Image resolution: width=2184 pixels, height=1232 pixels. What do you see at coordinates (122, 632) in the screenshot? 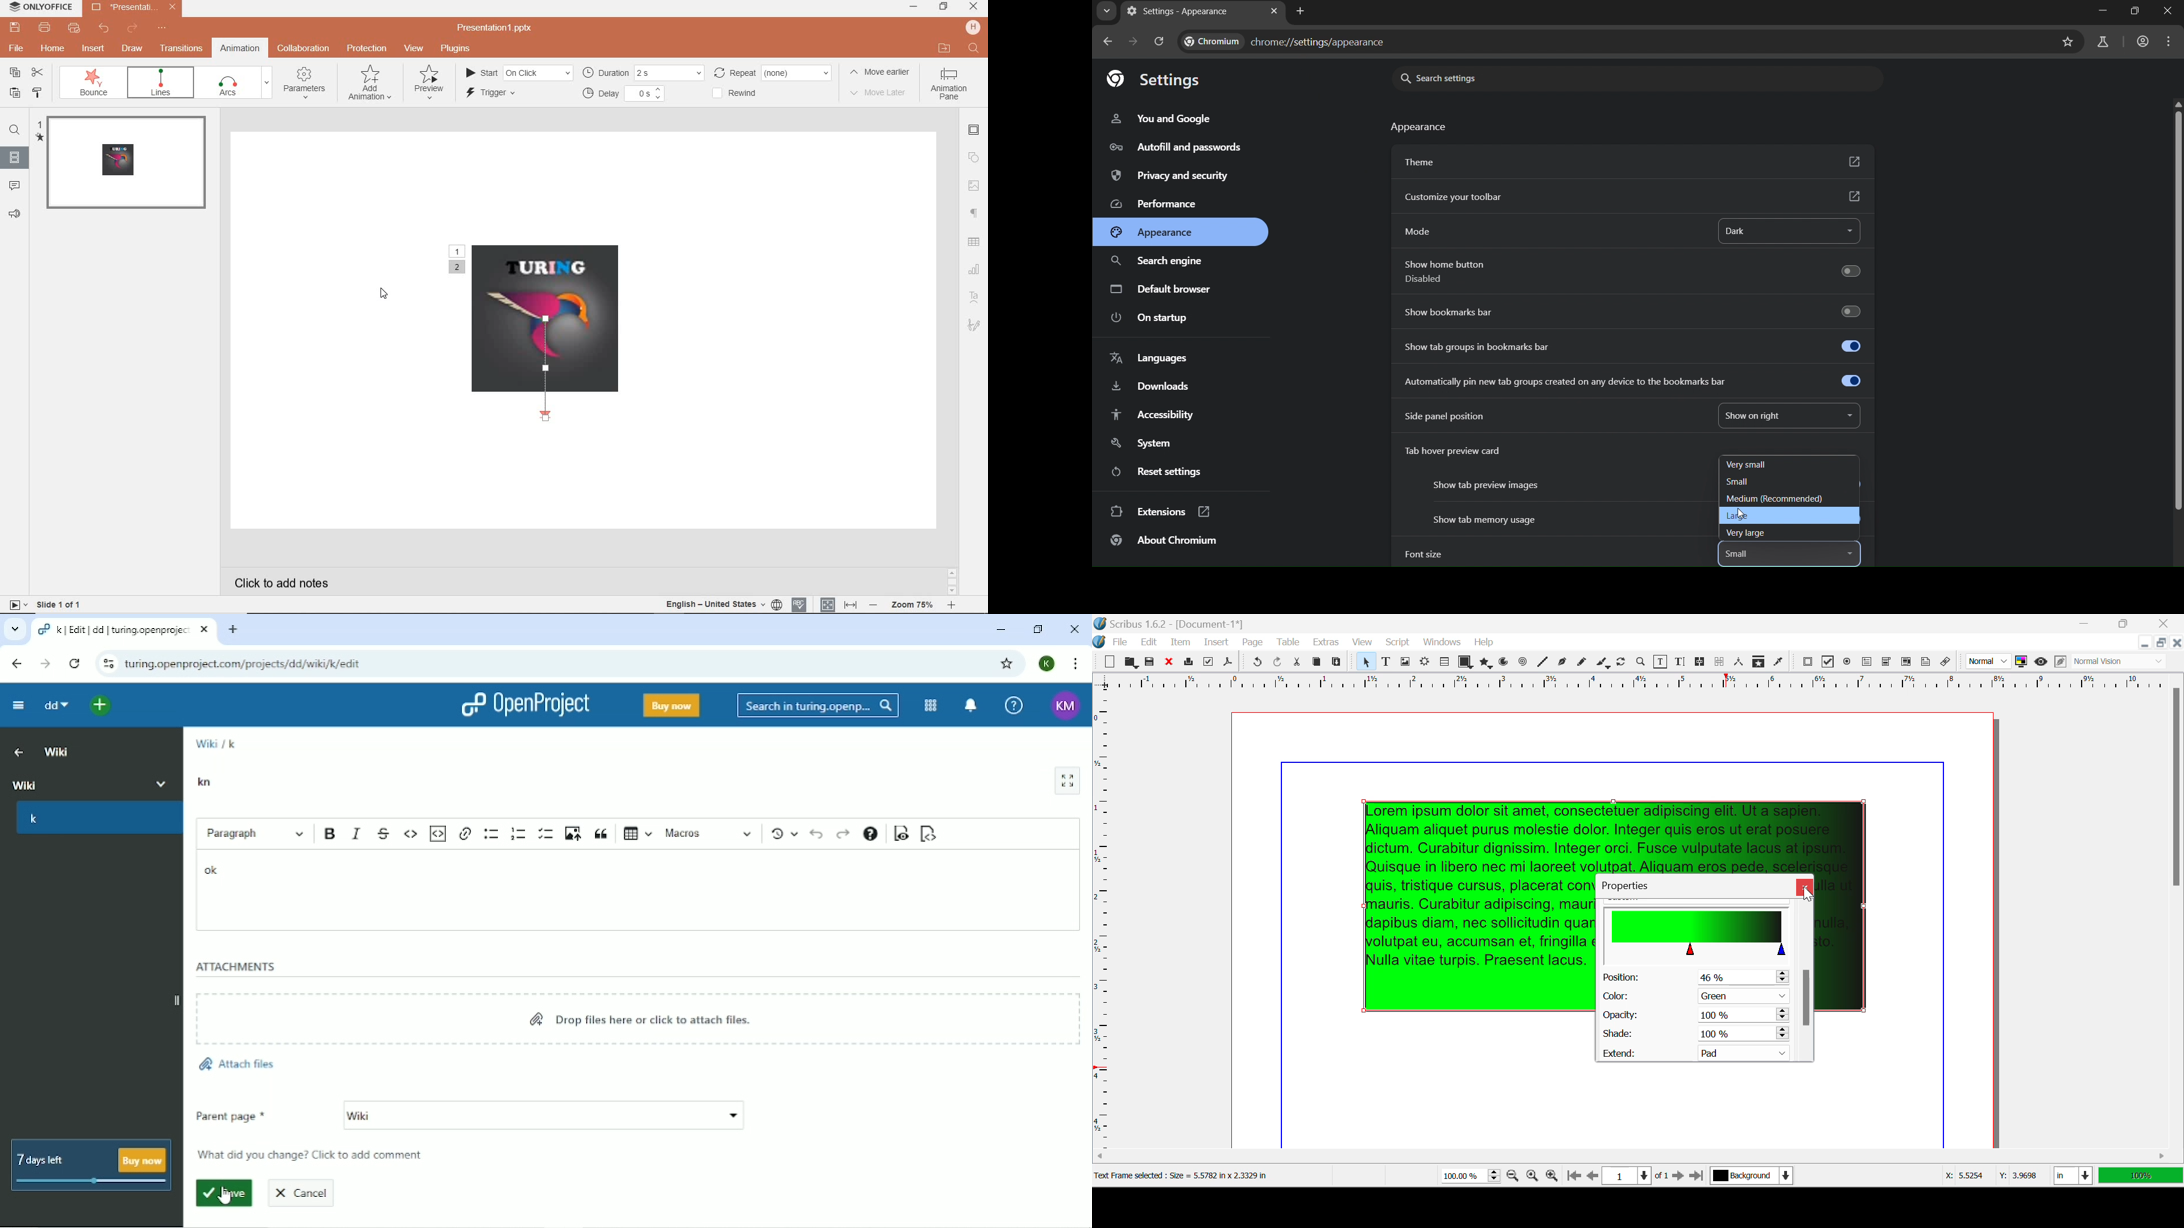
I see `Current tab` at bounding box center [122, 632].